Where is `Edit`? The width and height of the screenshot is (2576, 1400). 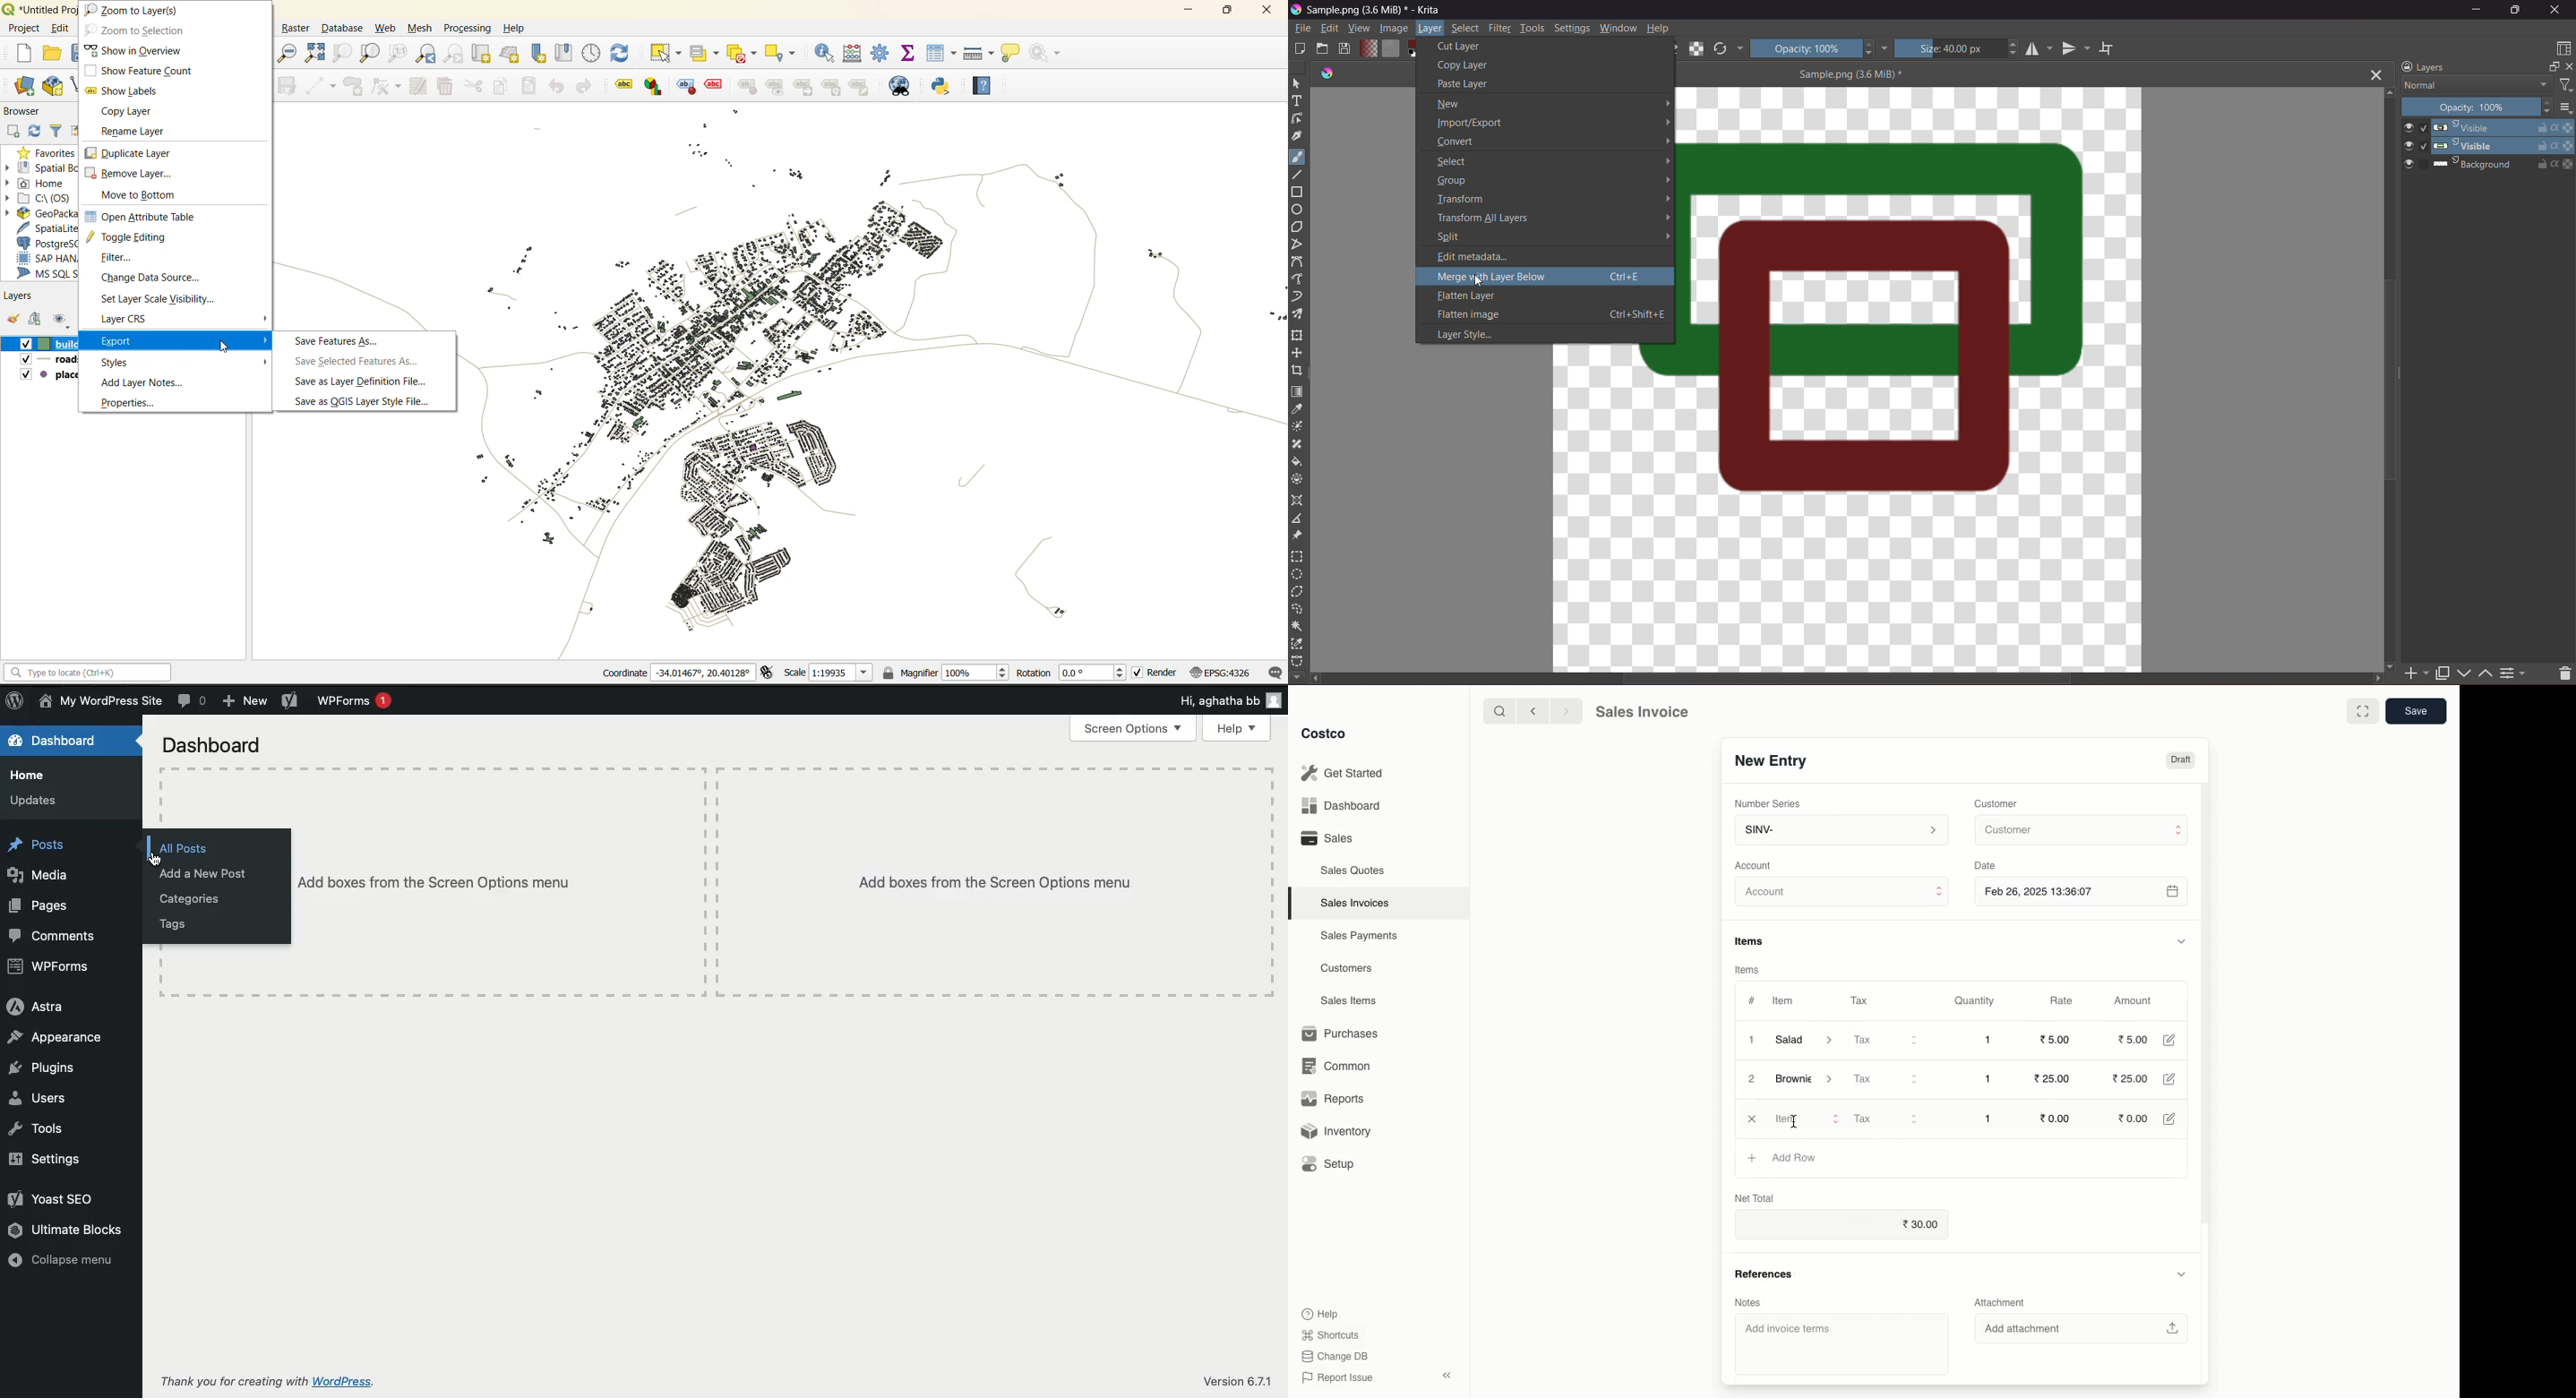 Edit is located at coordinates (2169, 1040).